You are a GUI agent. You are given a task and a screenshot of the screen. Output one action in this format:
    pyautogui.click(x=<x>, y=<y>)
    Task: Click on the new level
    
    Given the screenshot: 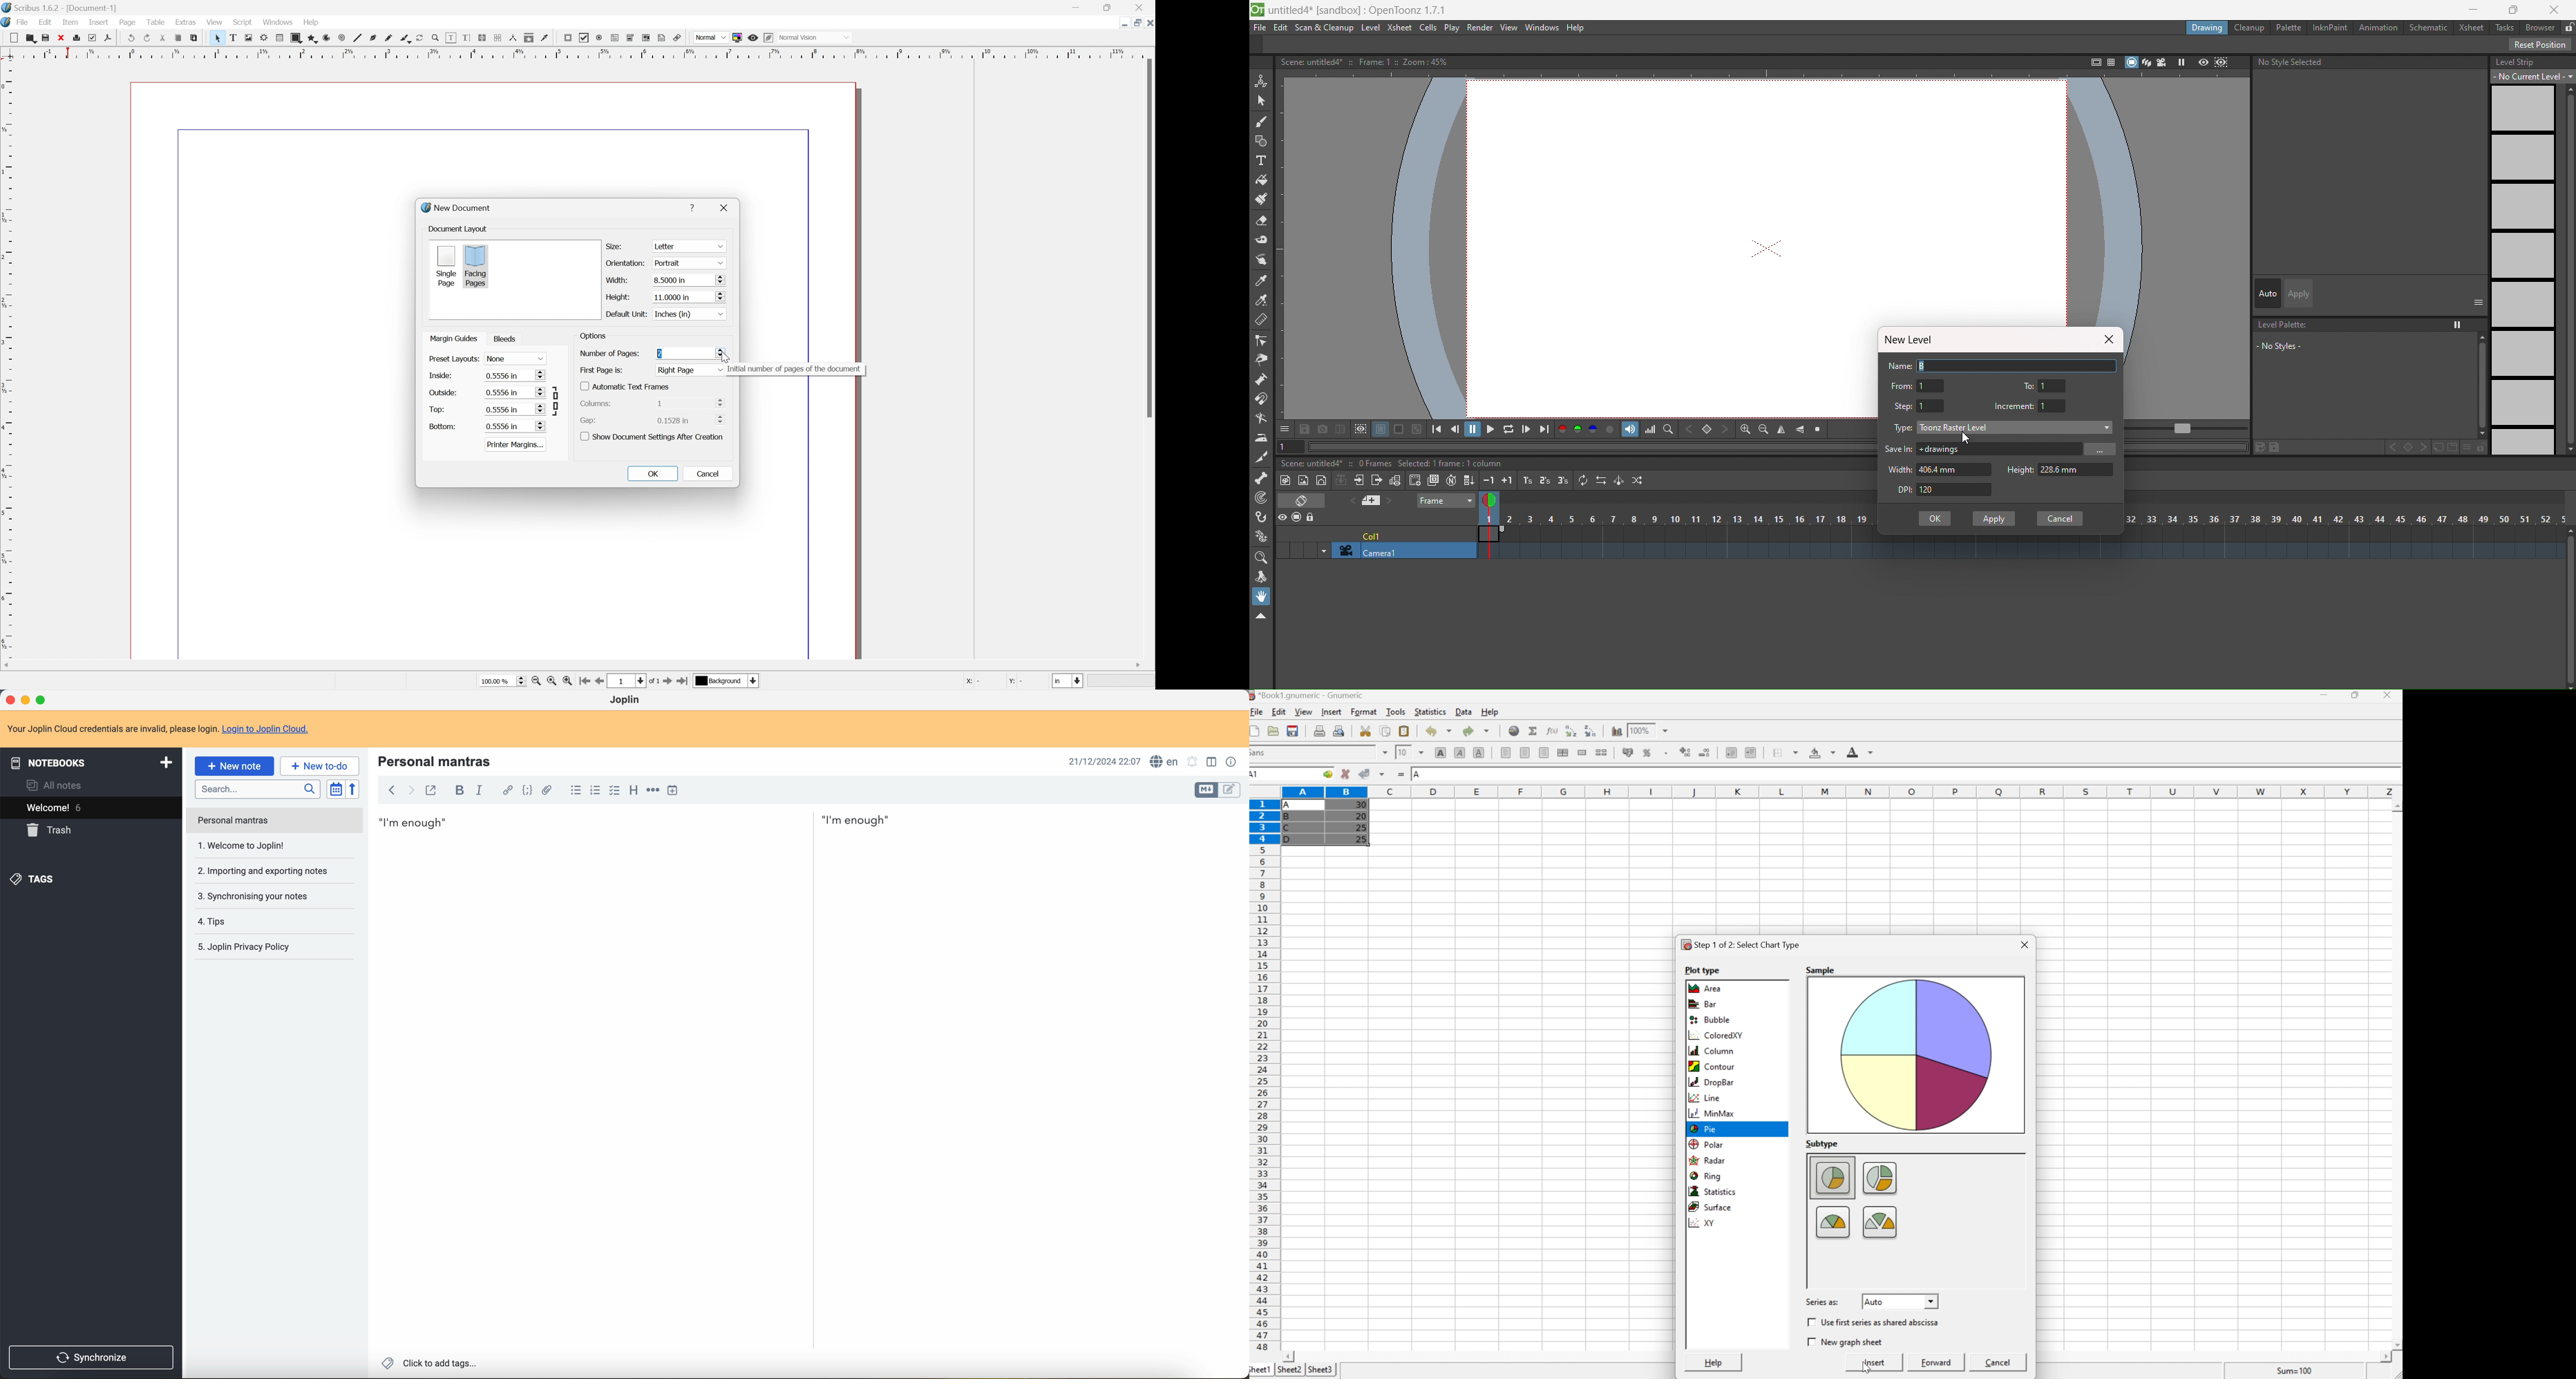 What is the action you would take?
    pyautogui.click(x=1913, y=340)
    